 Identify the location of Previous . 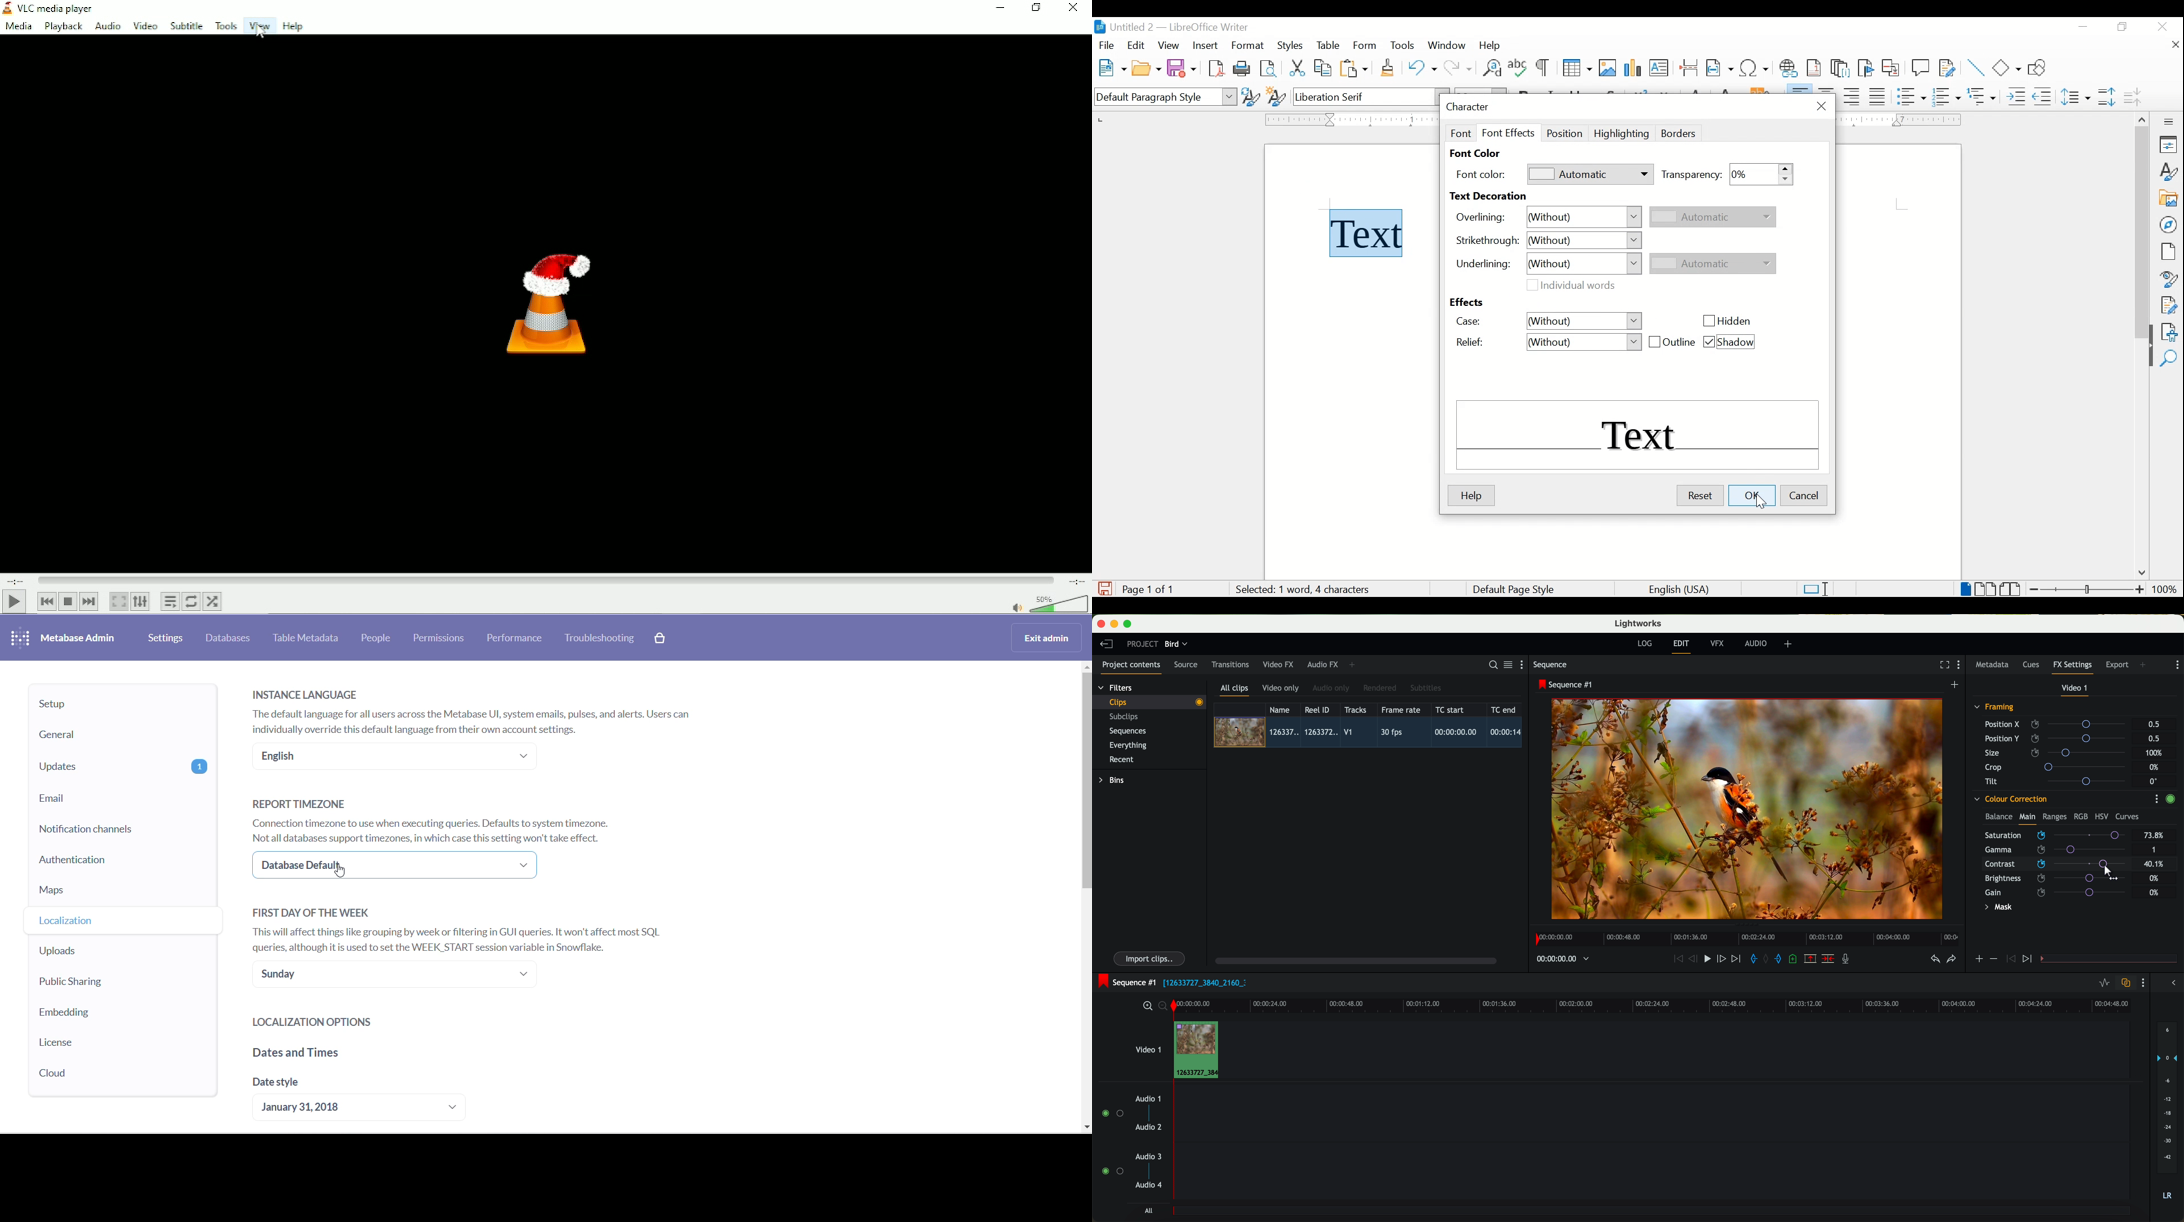
(47, 602).